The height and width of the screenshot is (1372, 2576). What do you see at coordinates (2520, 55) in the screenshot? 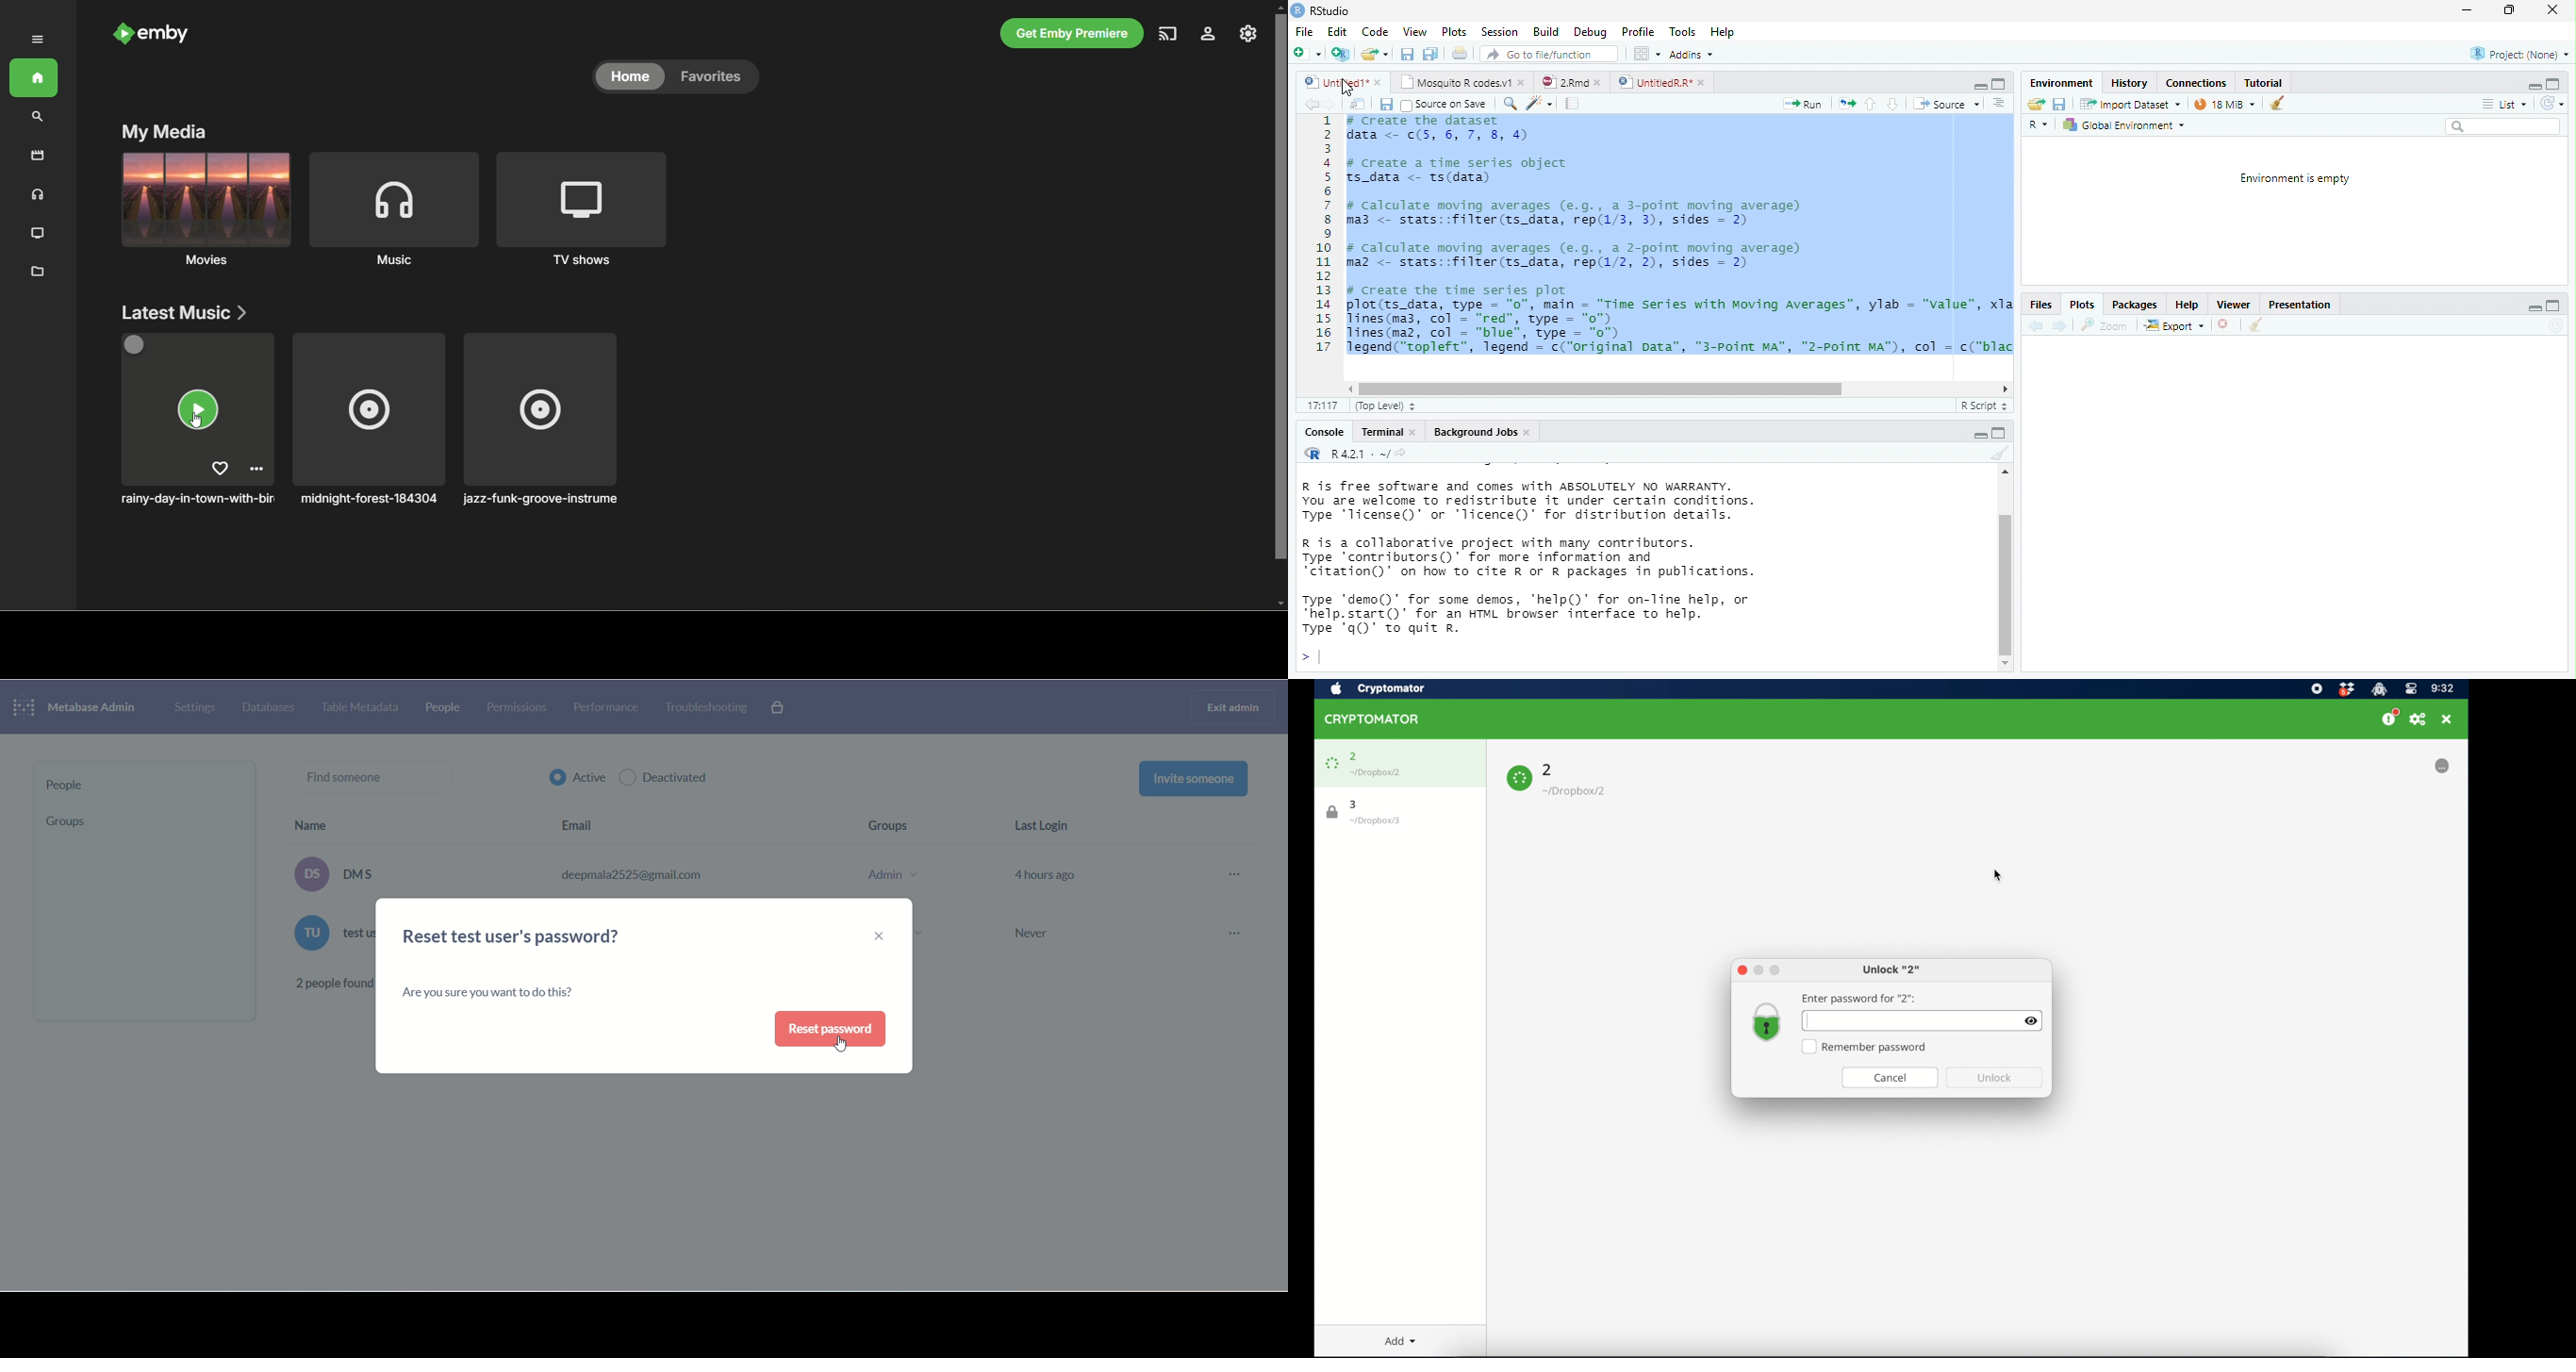
I see `Project: (None)` at bounding box center [2520, 55].